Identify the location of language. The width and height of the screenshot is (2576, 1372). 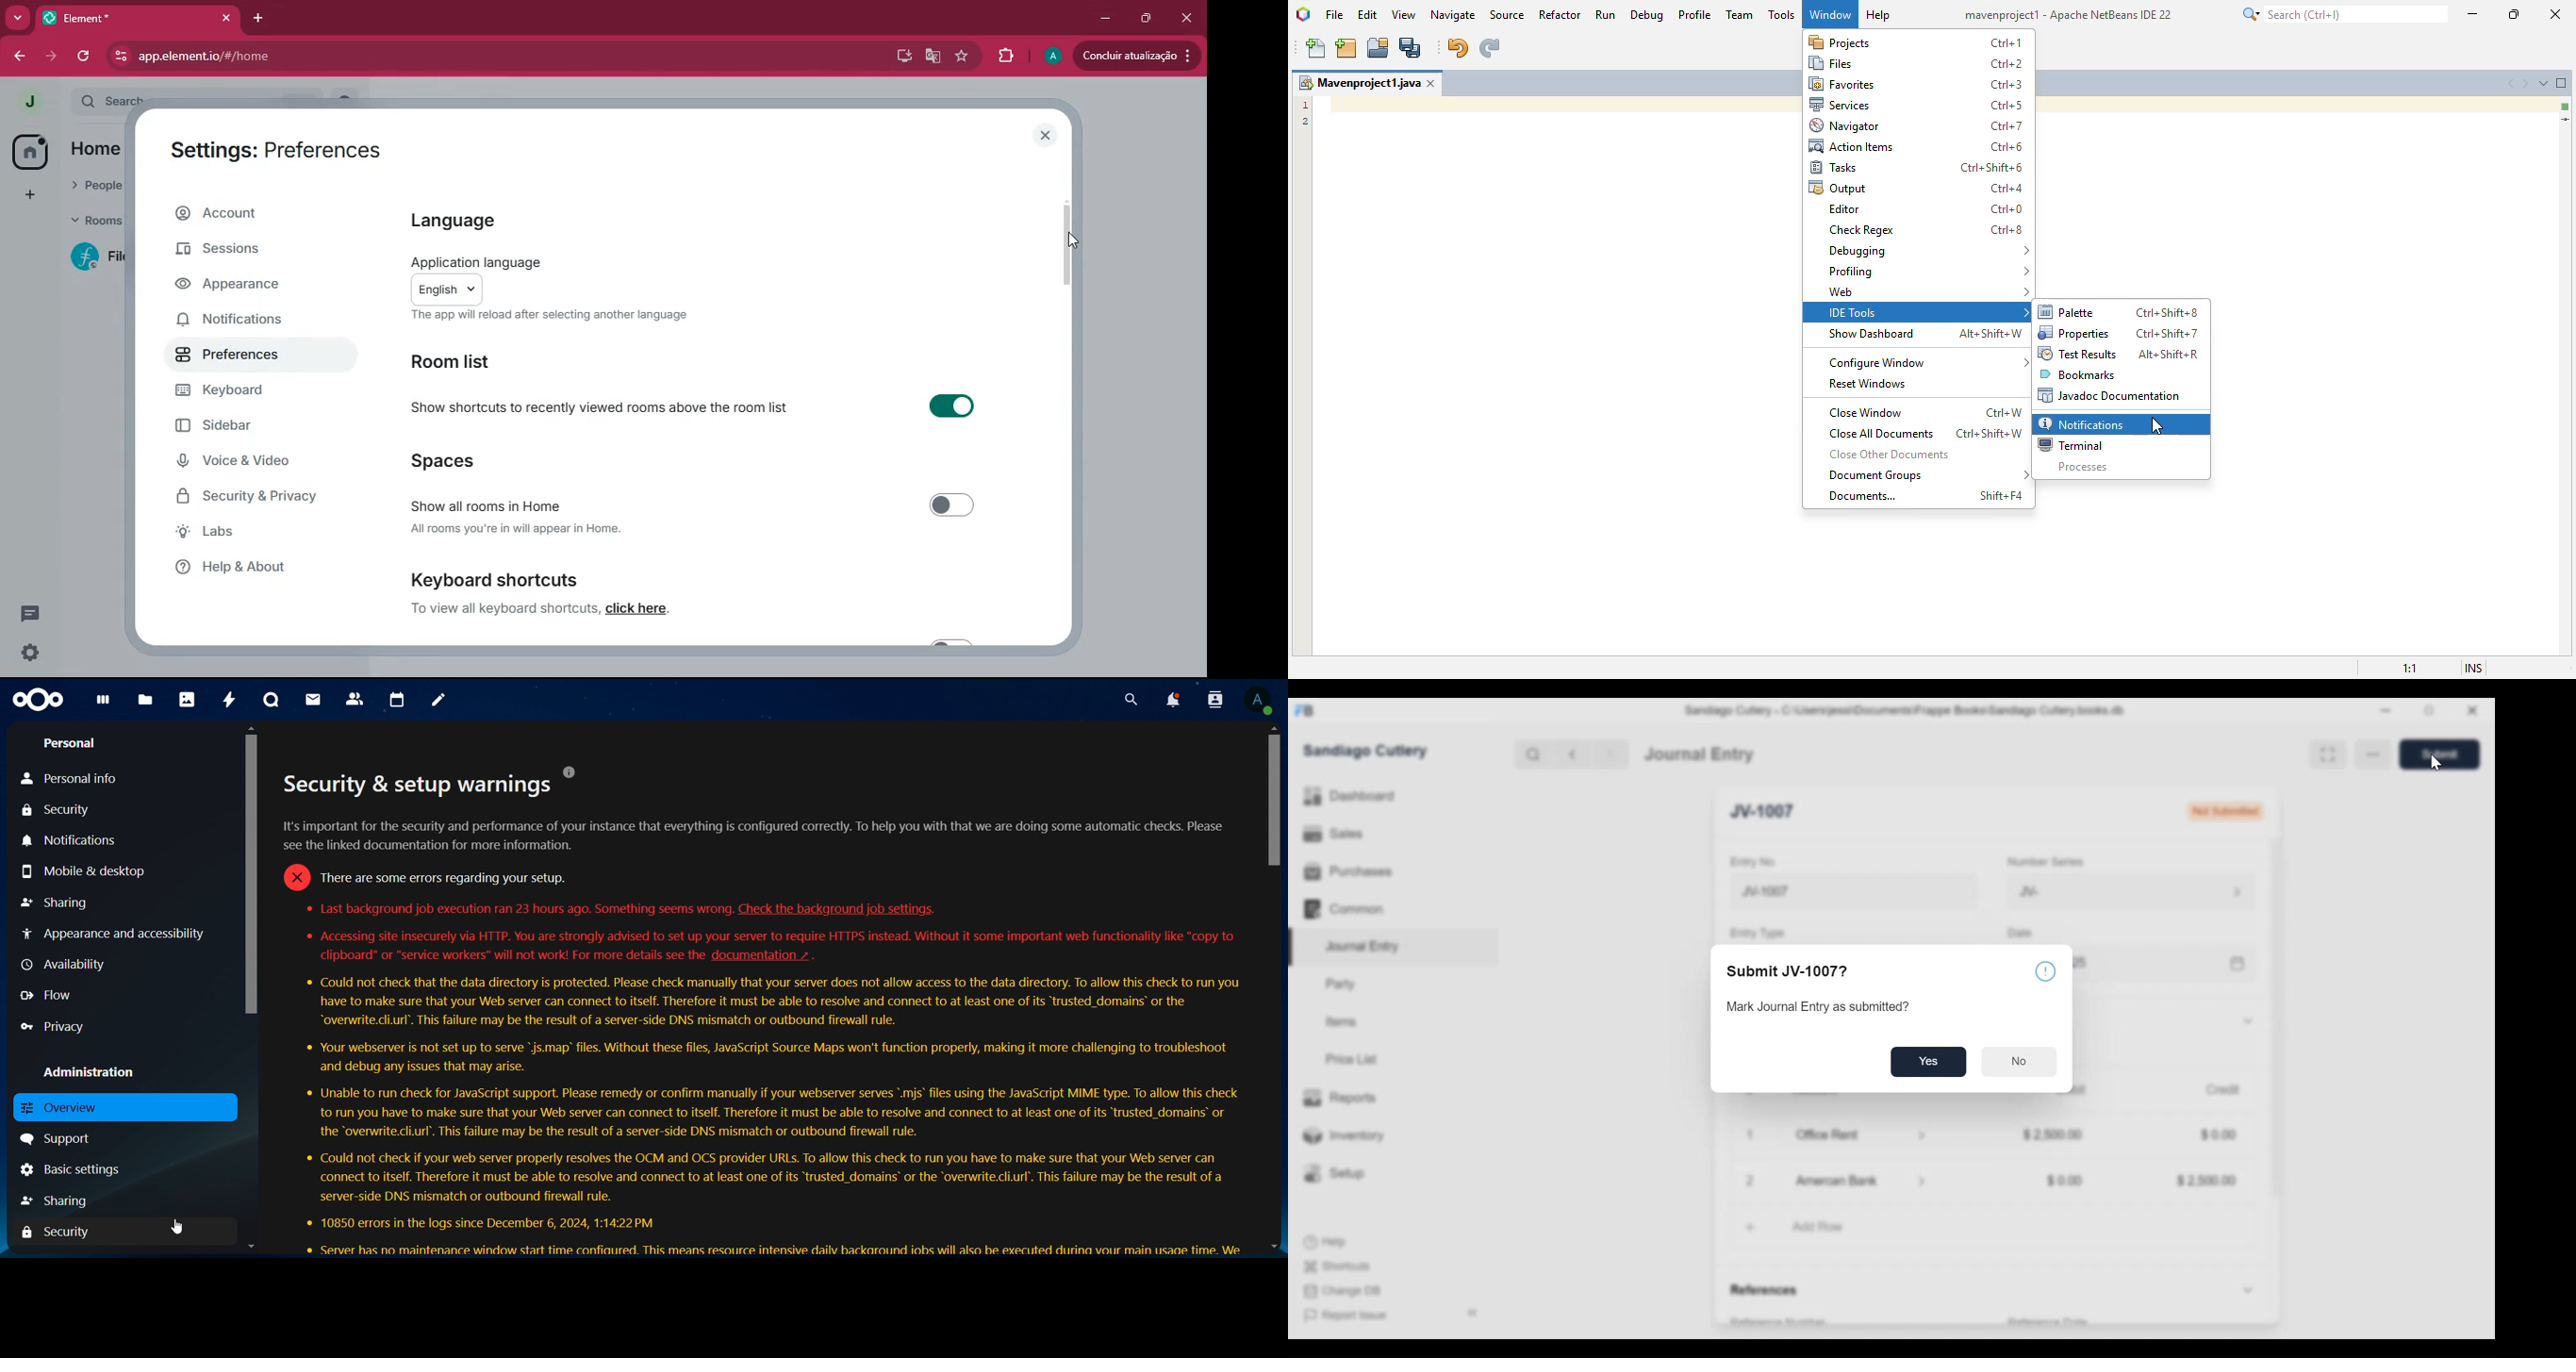
(453, 220).